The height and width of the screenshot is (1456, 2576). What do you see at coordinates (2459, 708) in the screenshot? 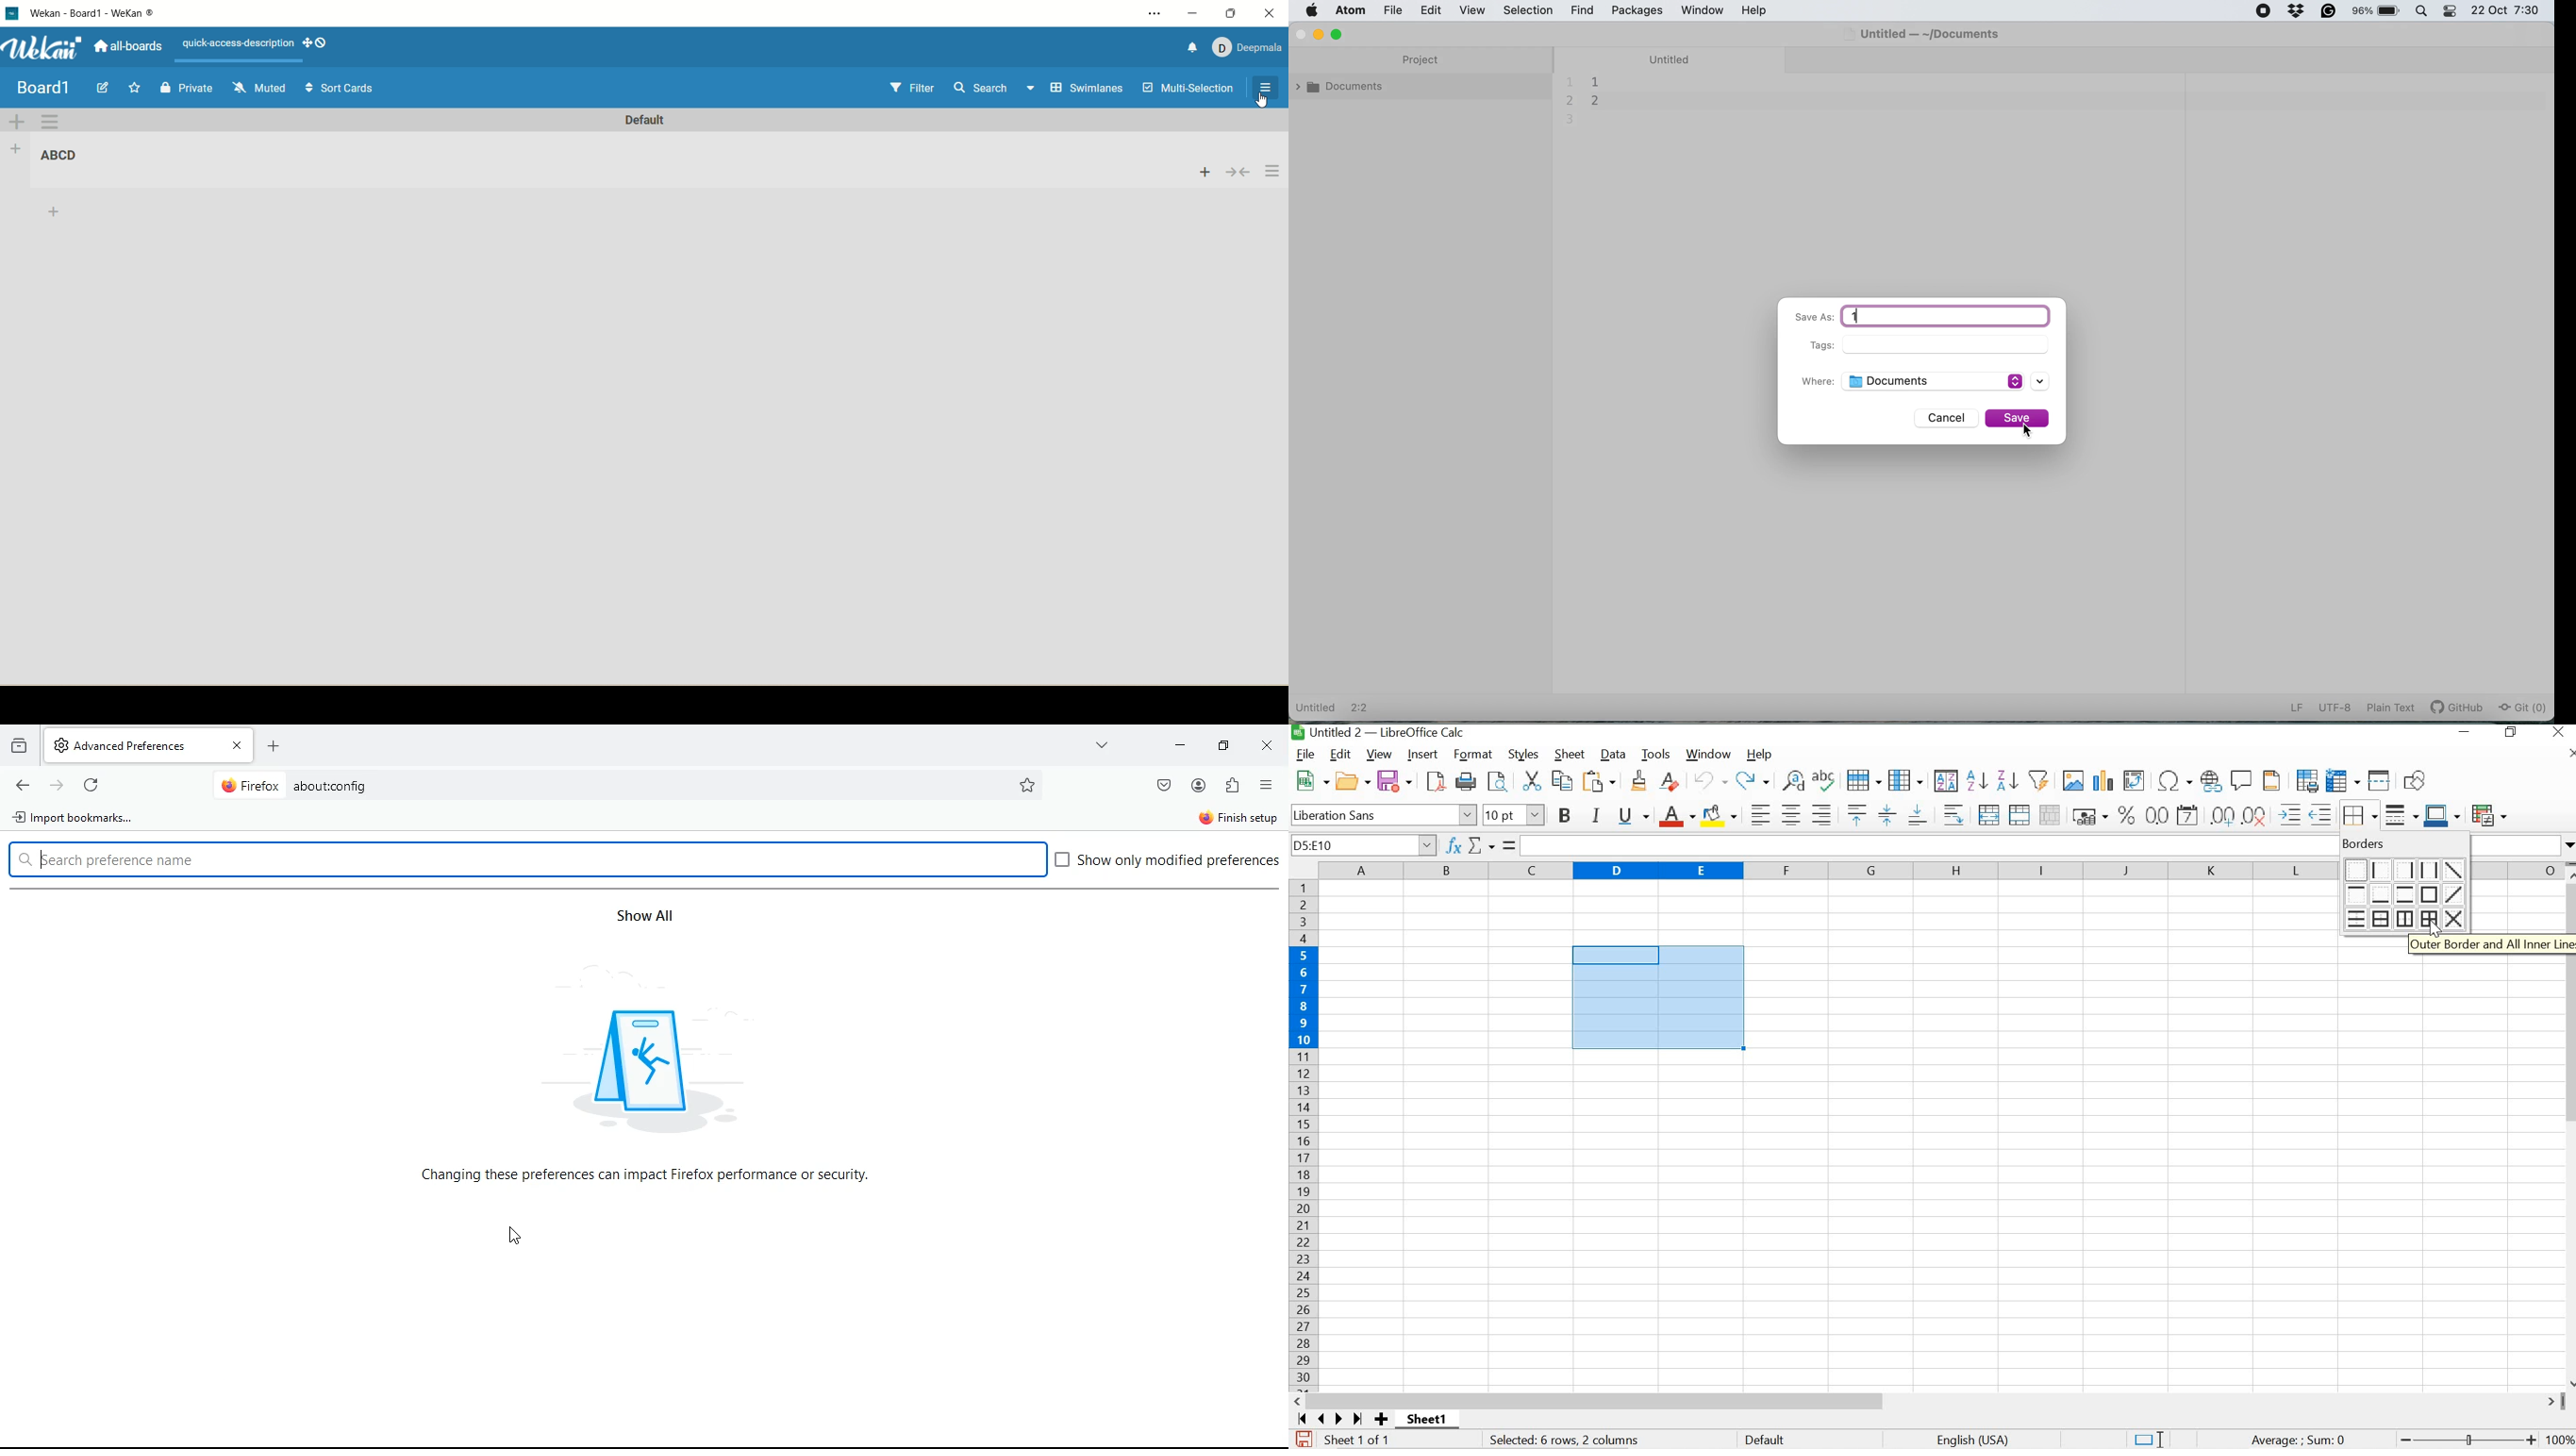
I see `git hub` at bounding box center [2459, 708].